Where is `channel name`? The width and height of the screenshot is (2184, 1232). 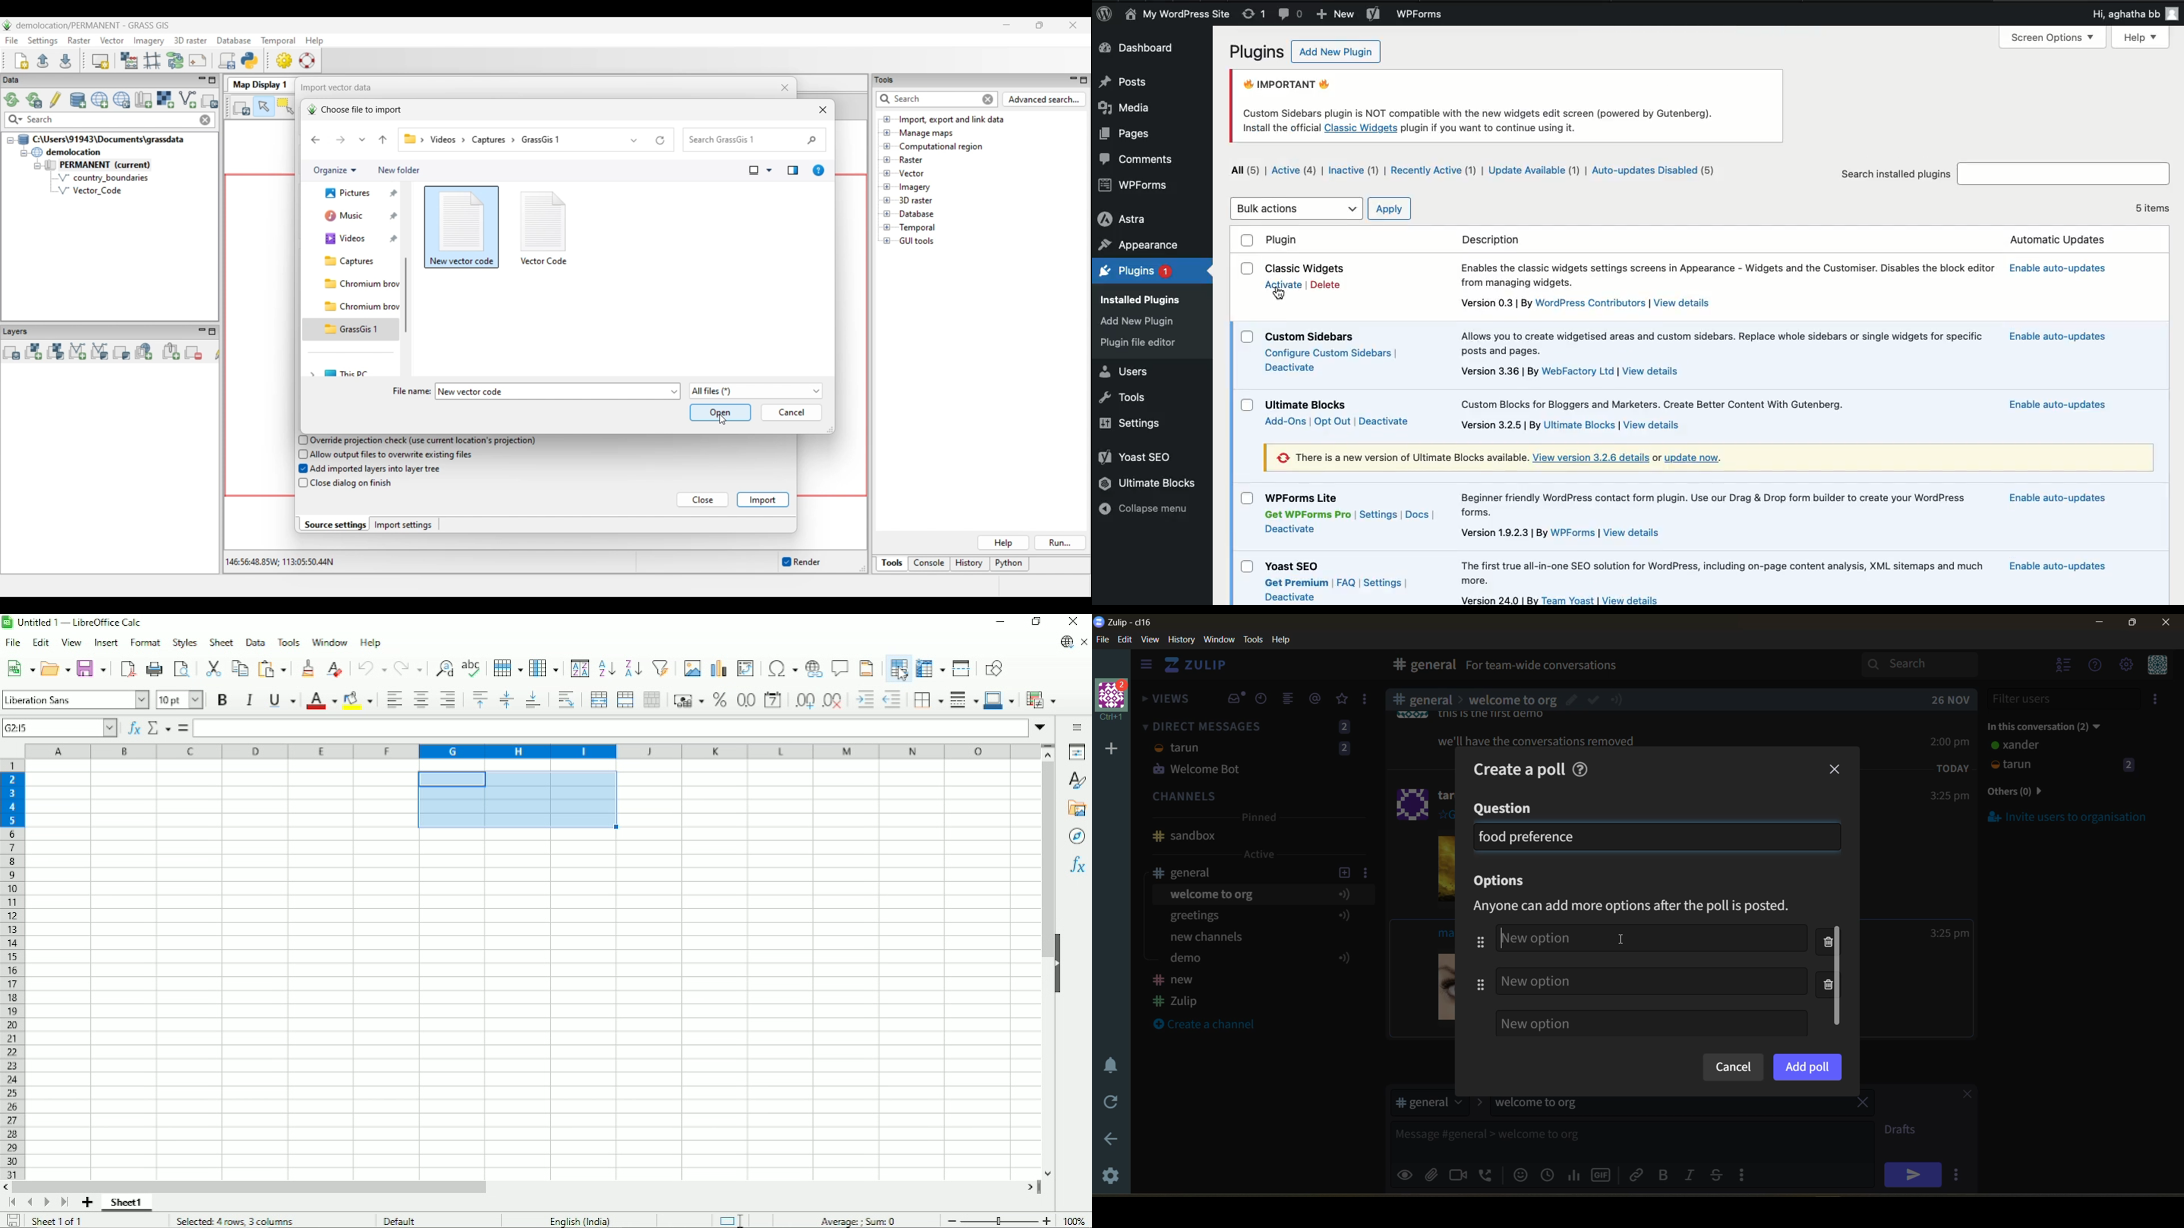
channel name is located at coordinates (1190, 873).